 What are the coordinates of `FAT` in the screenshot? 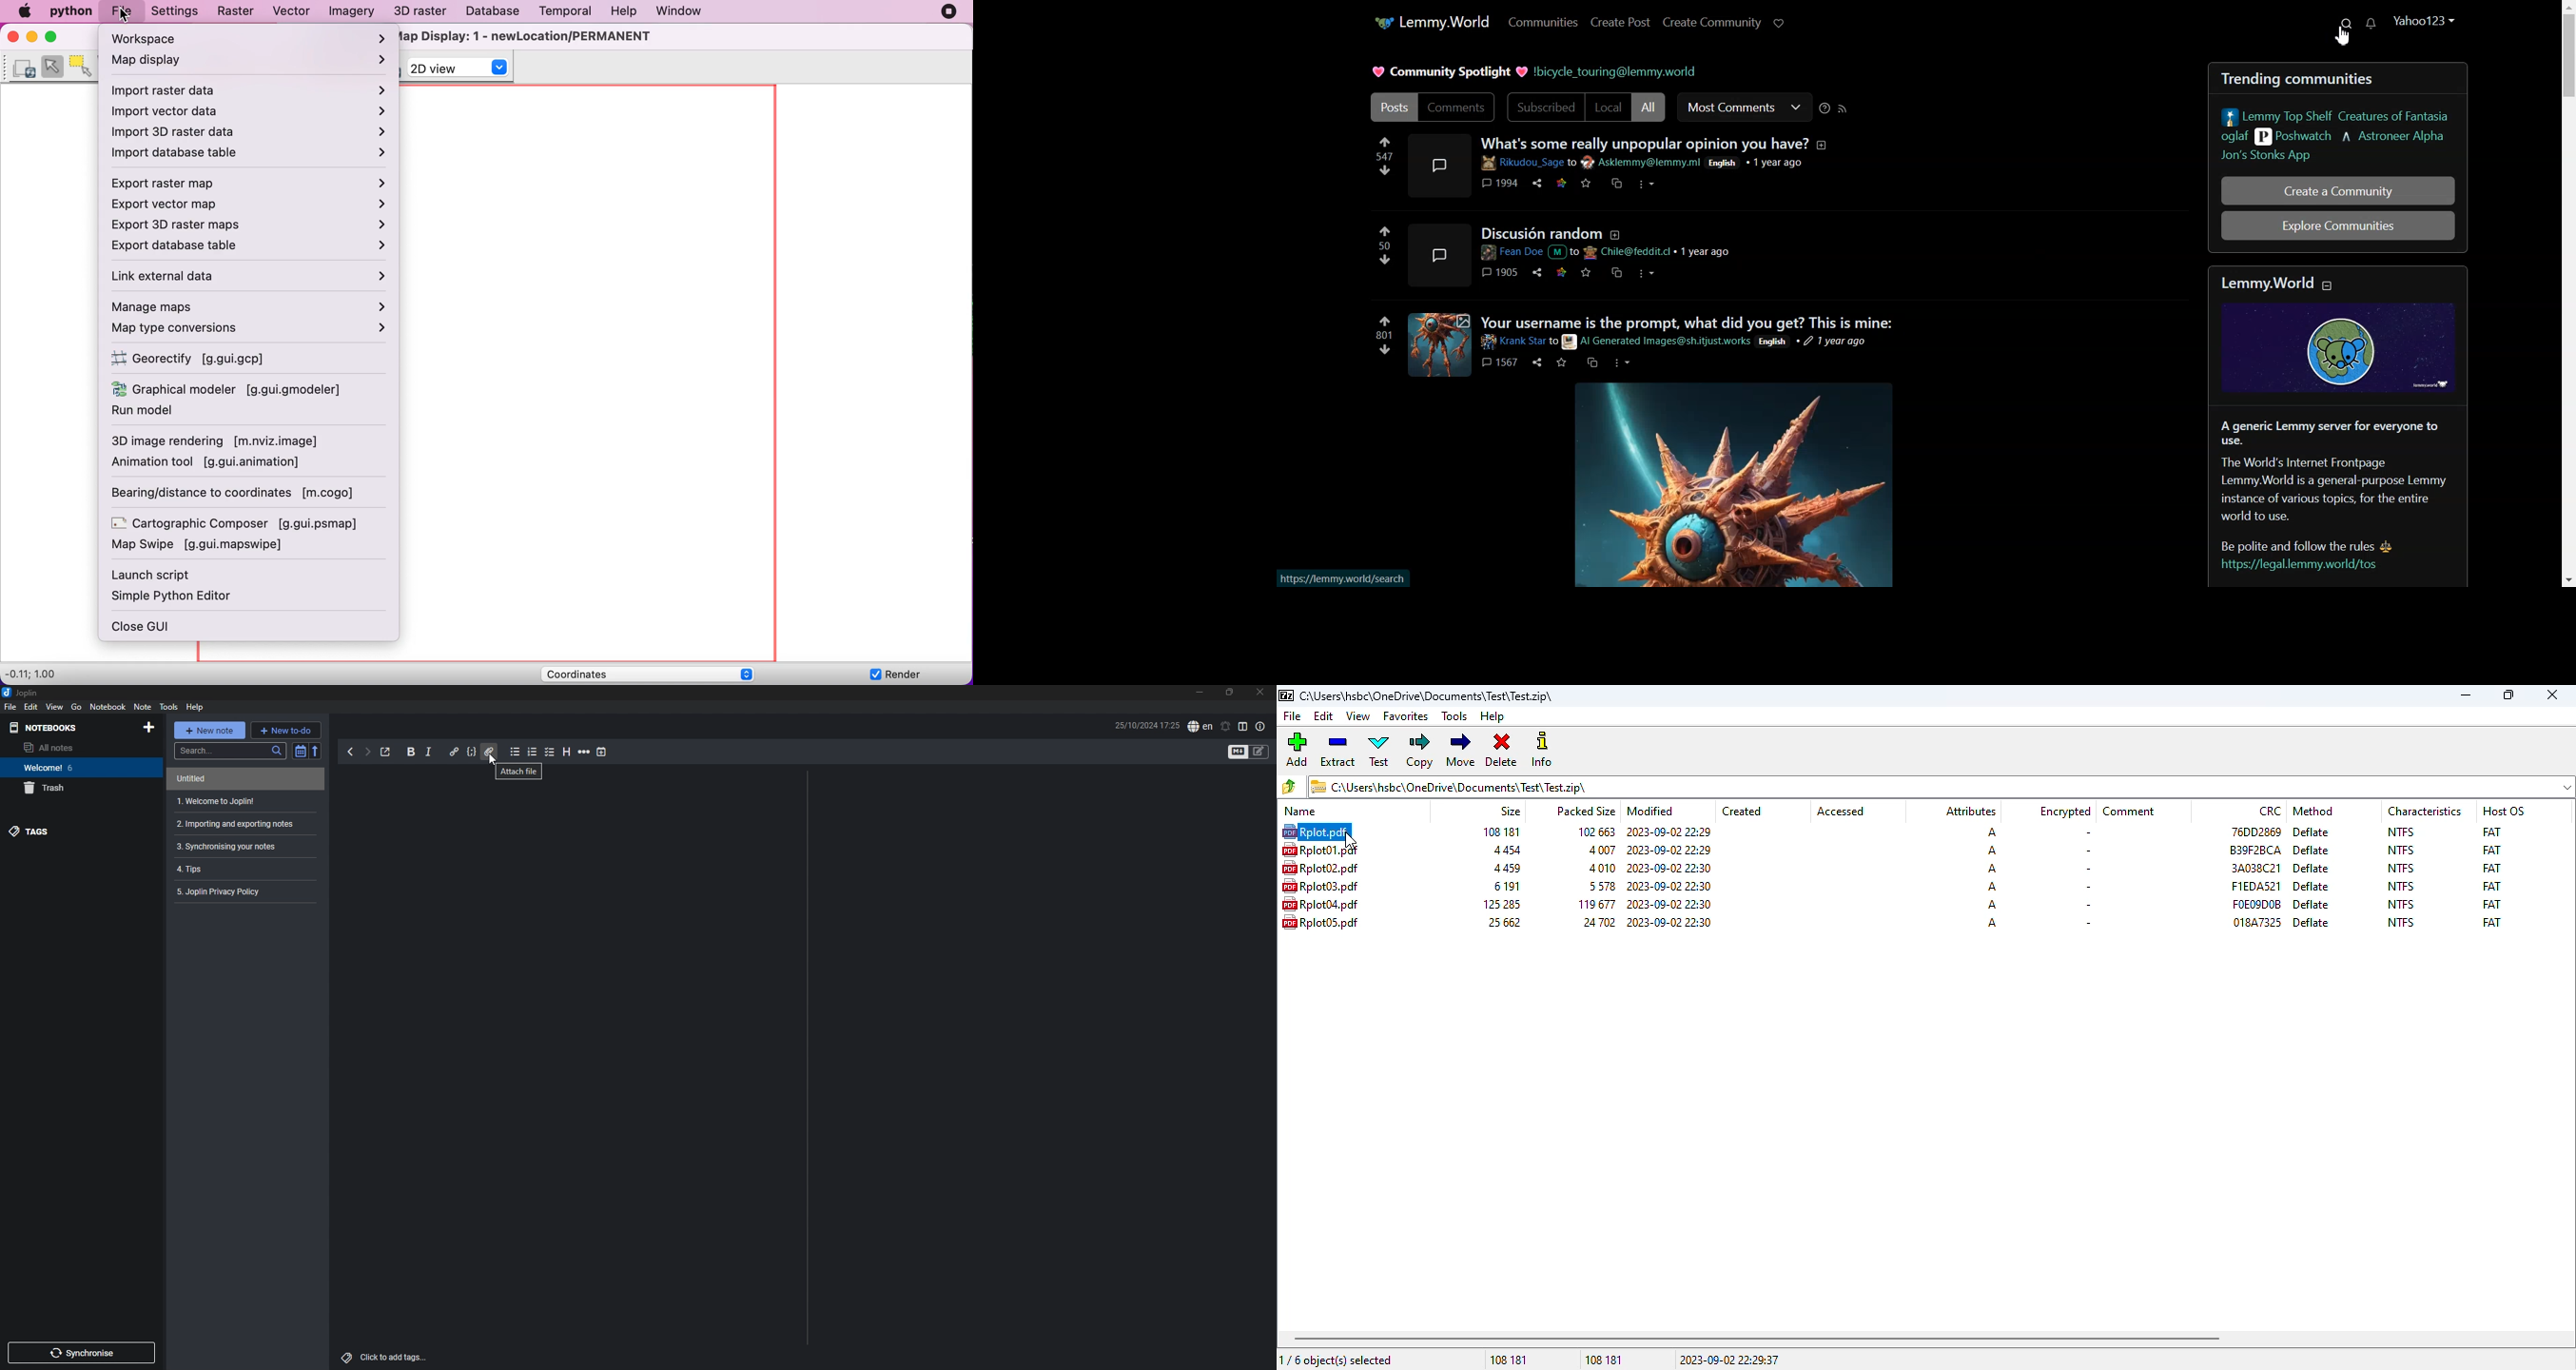 It's located at (2491, 850).